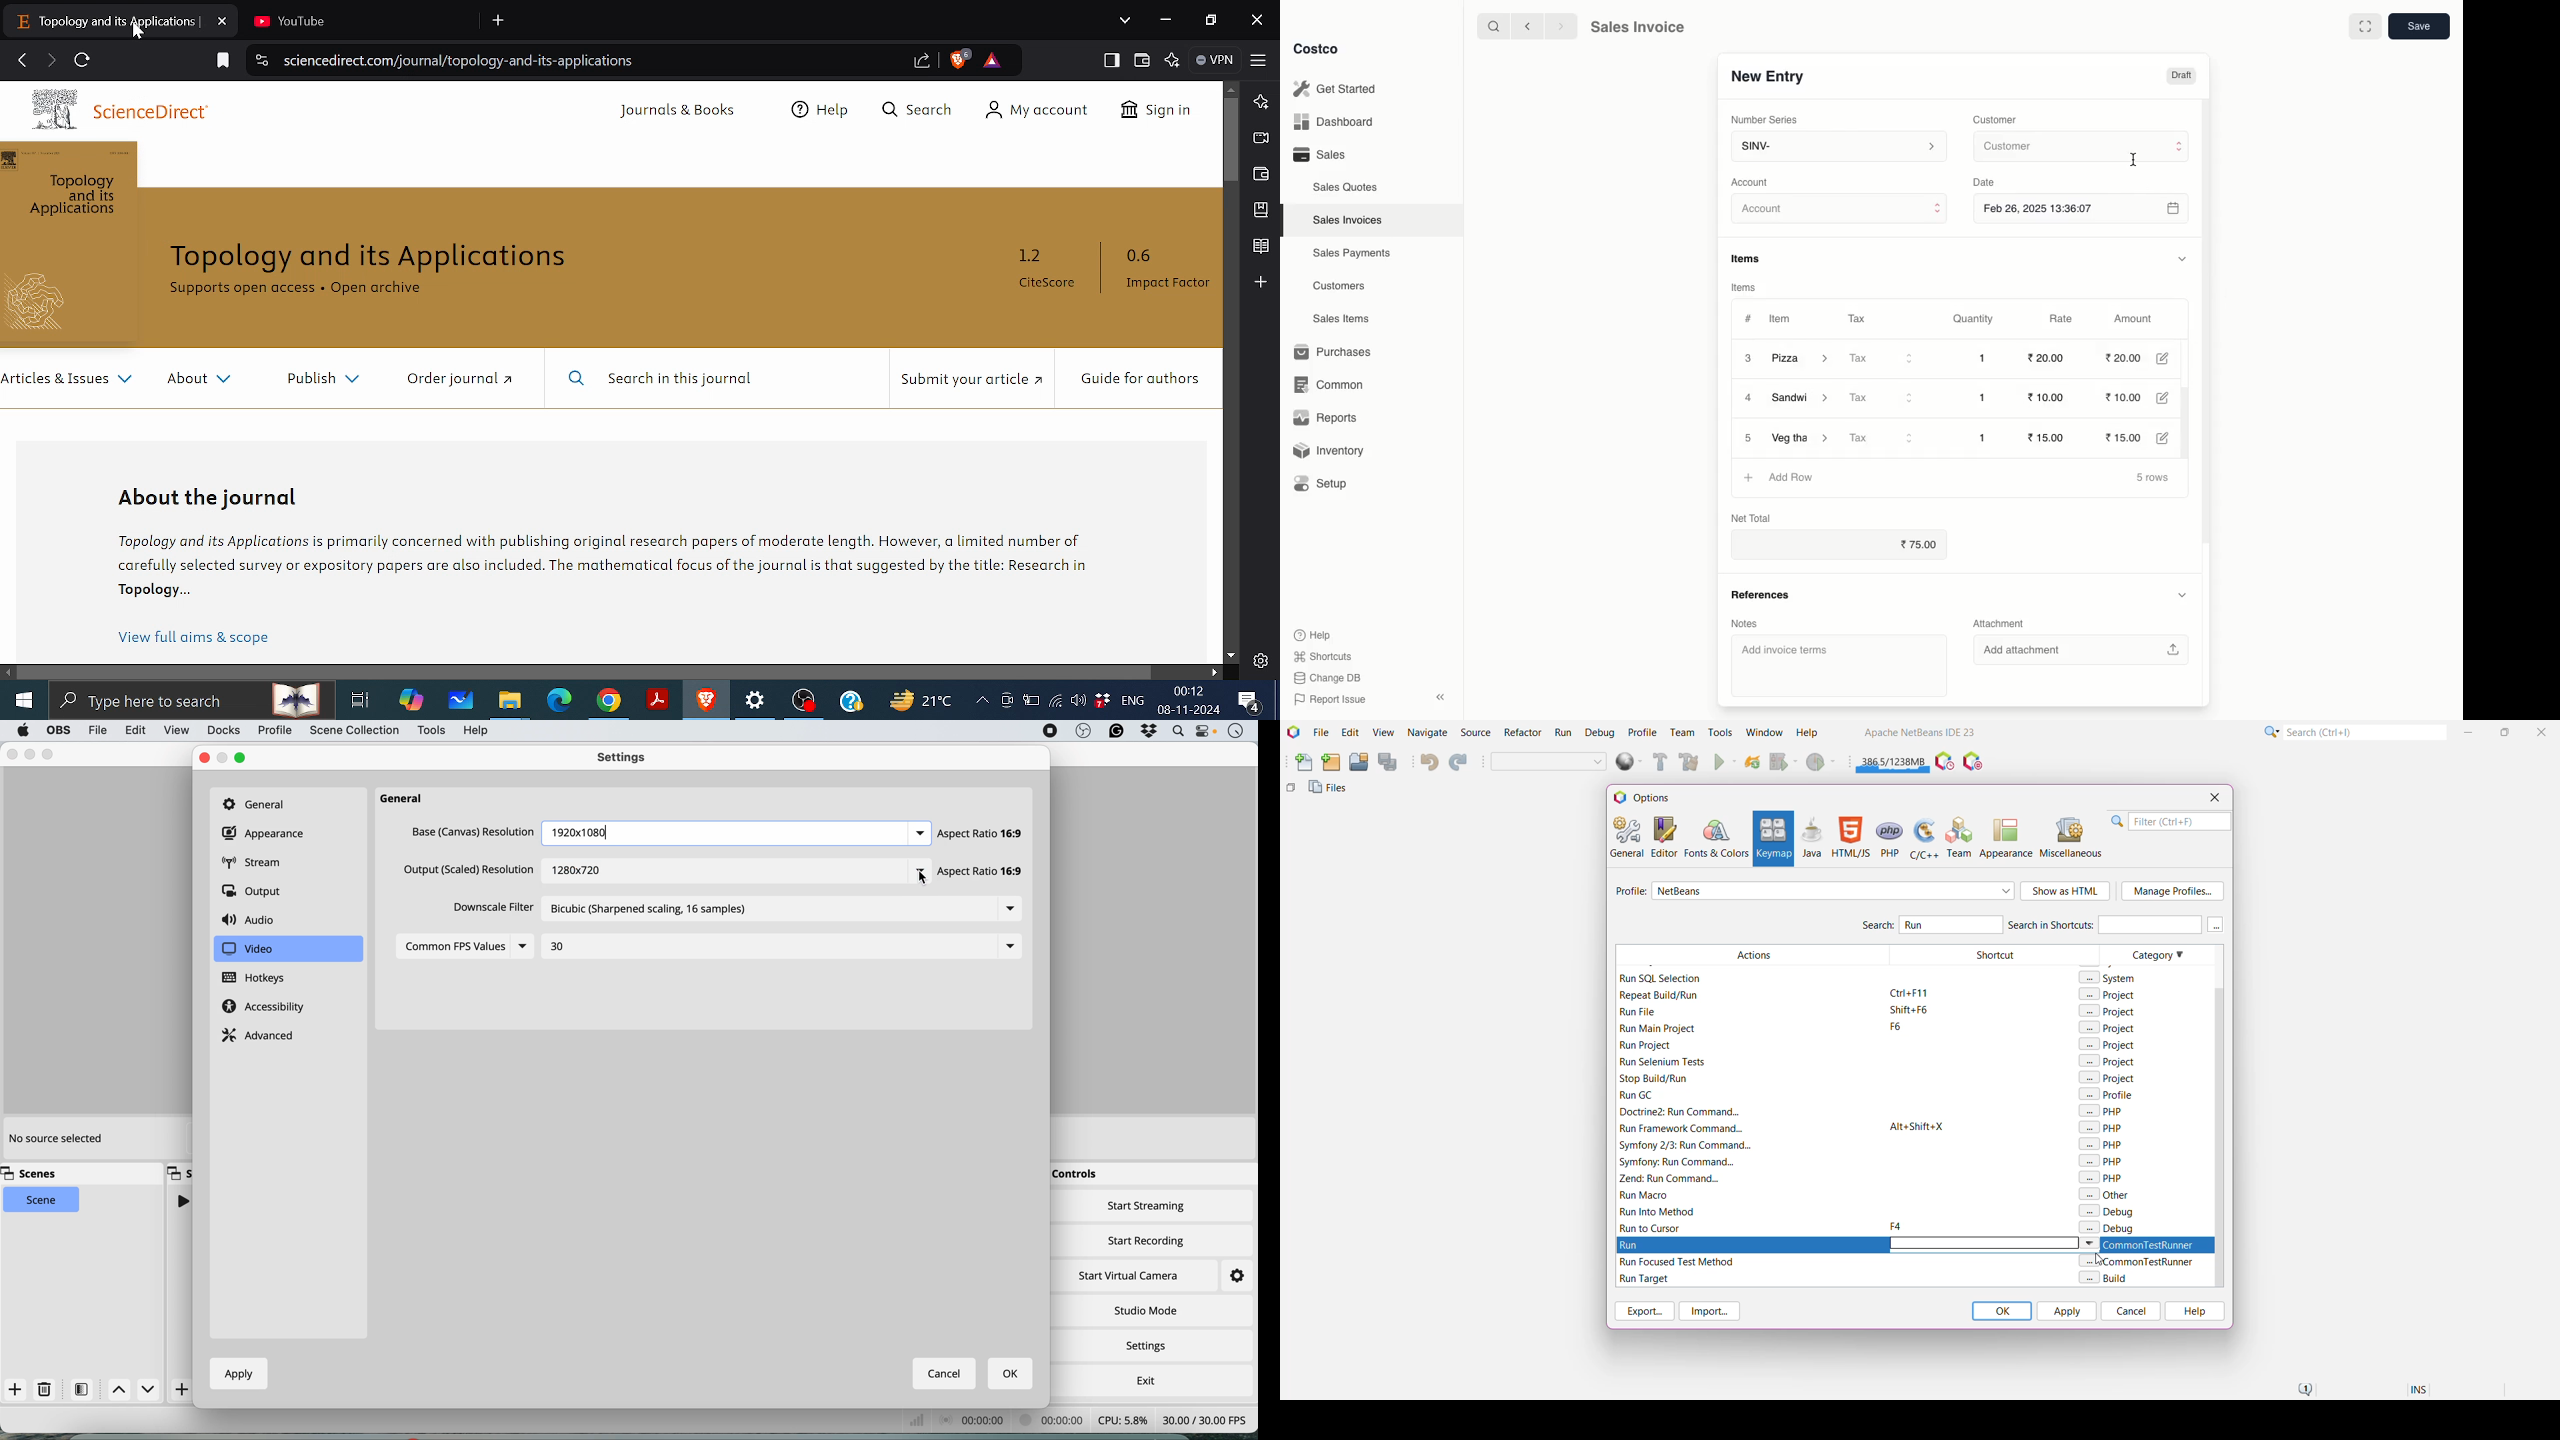 Image resolution: width=2576 pixels, height=1456 pixels. Describe the element at coordinates (180, 1172) in the screenshot. I see `Copy ` at that location.